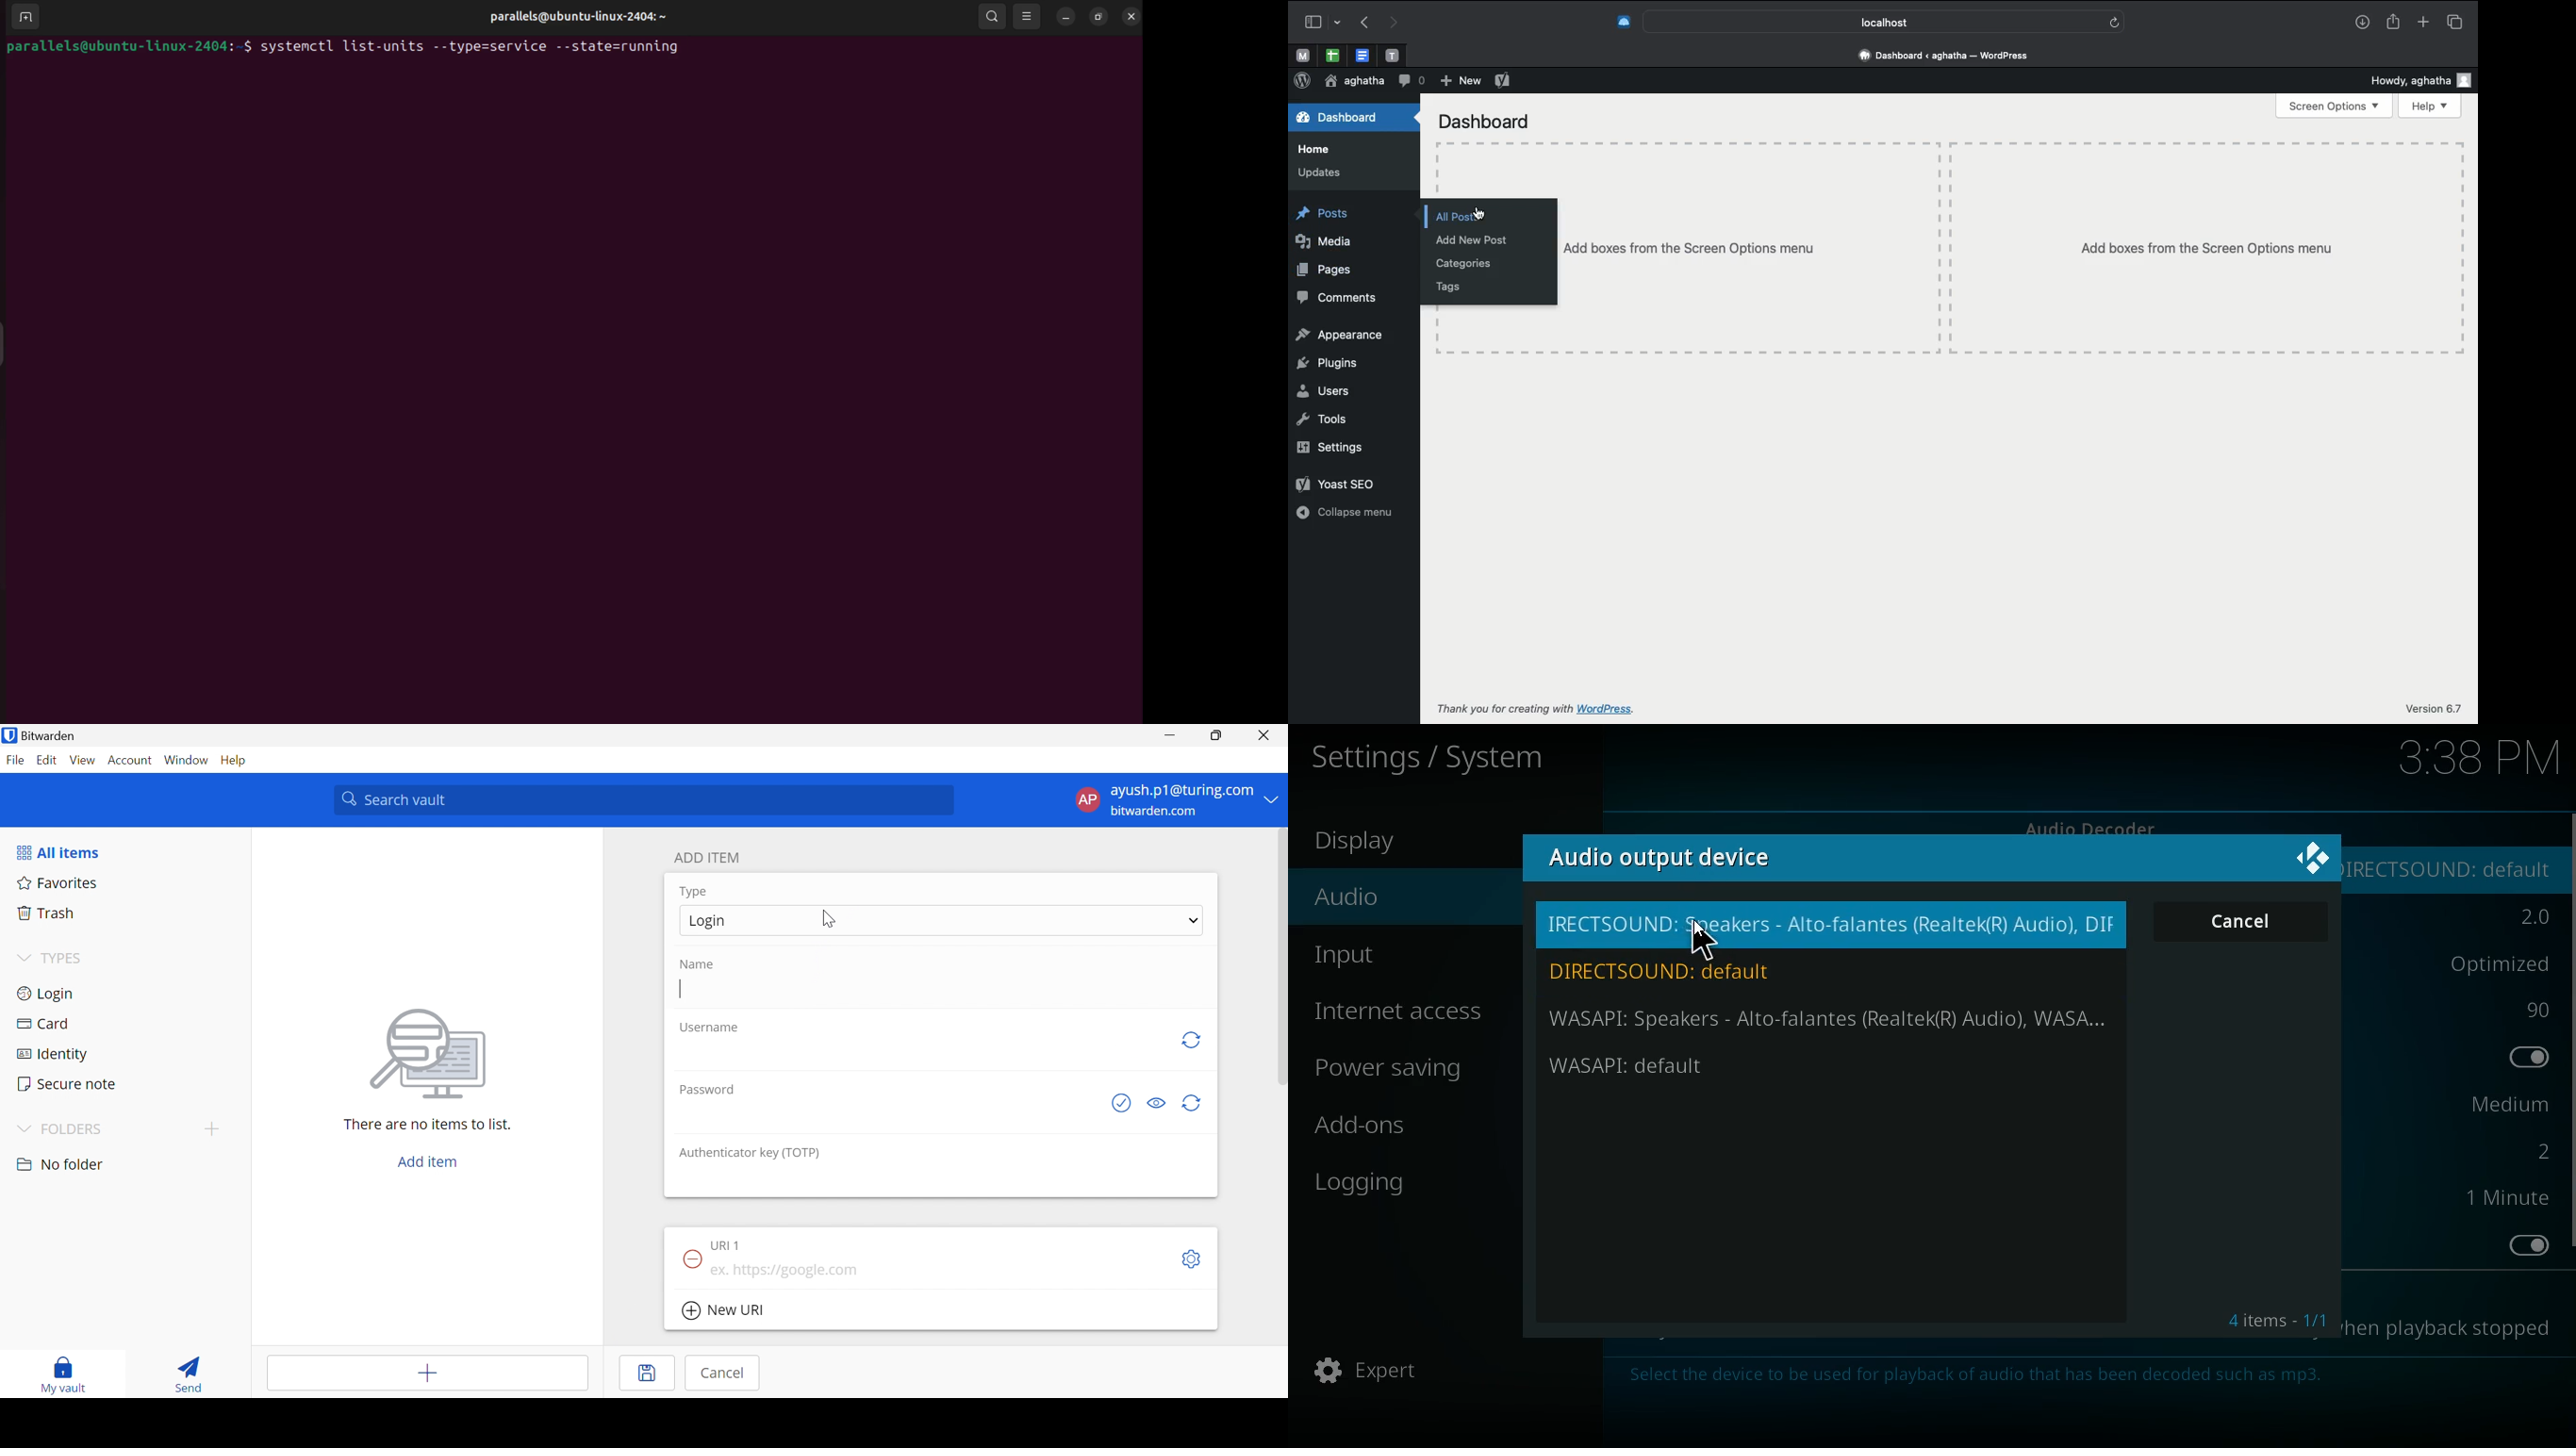 The image size is (2576, 1456). I want to click on cursor, so click(1483, 212).